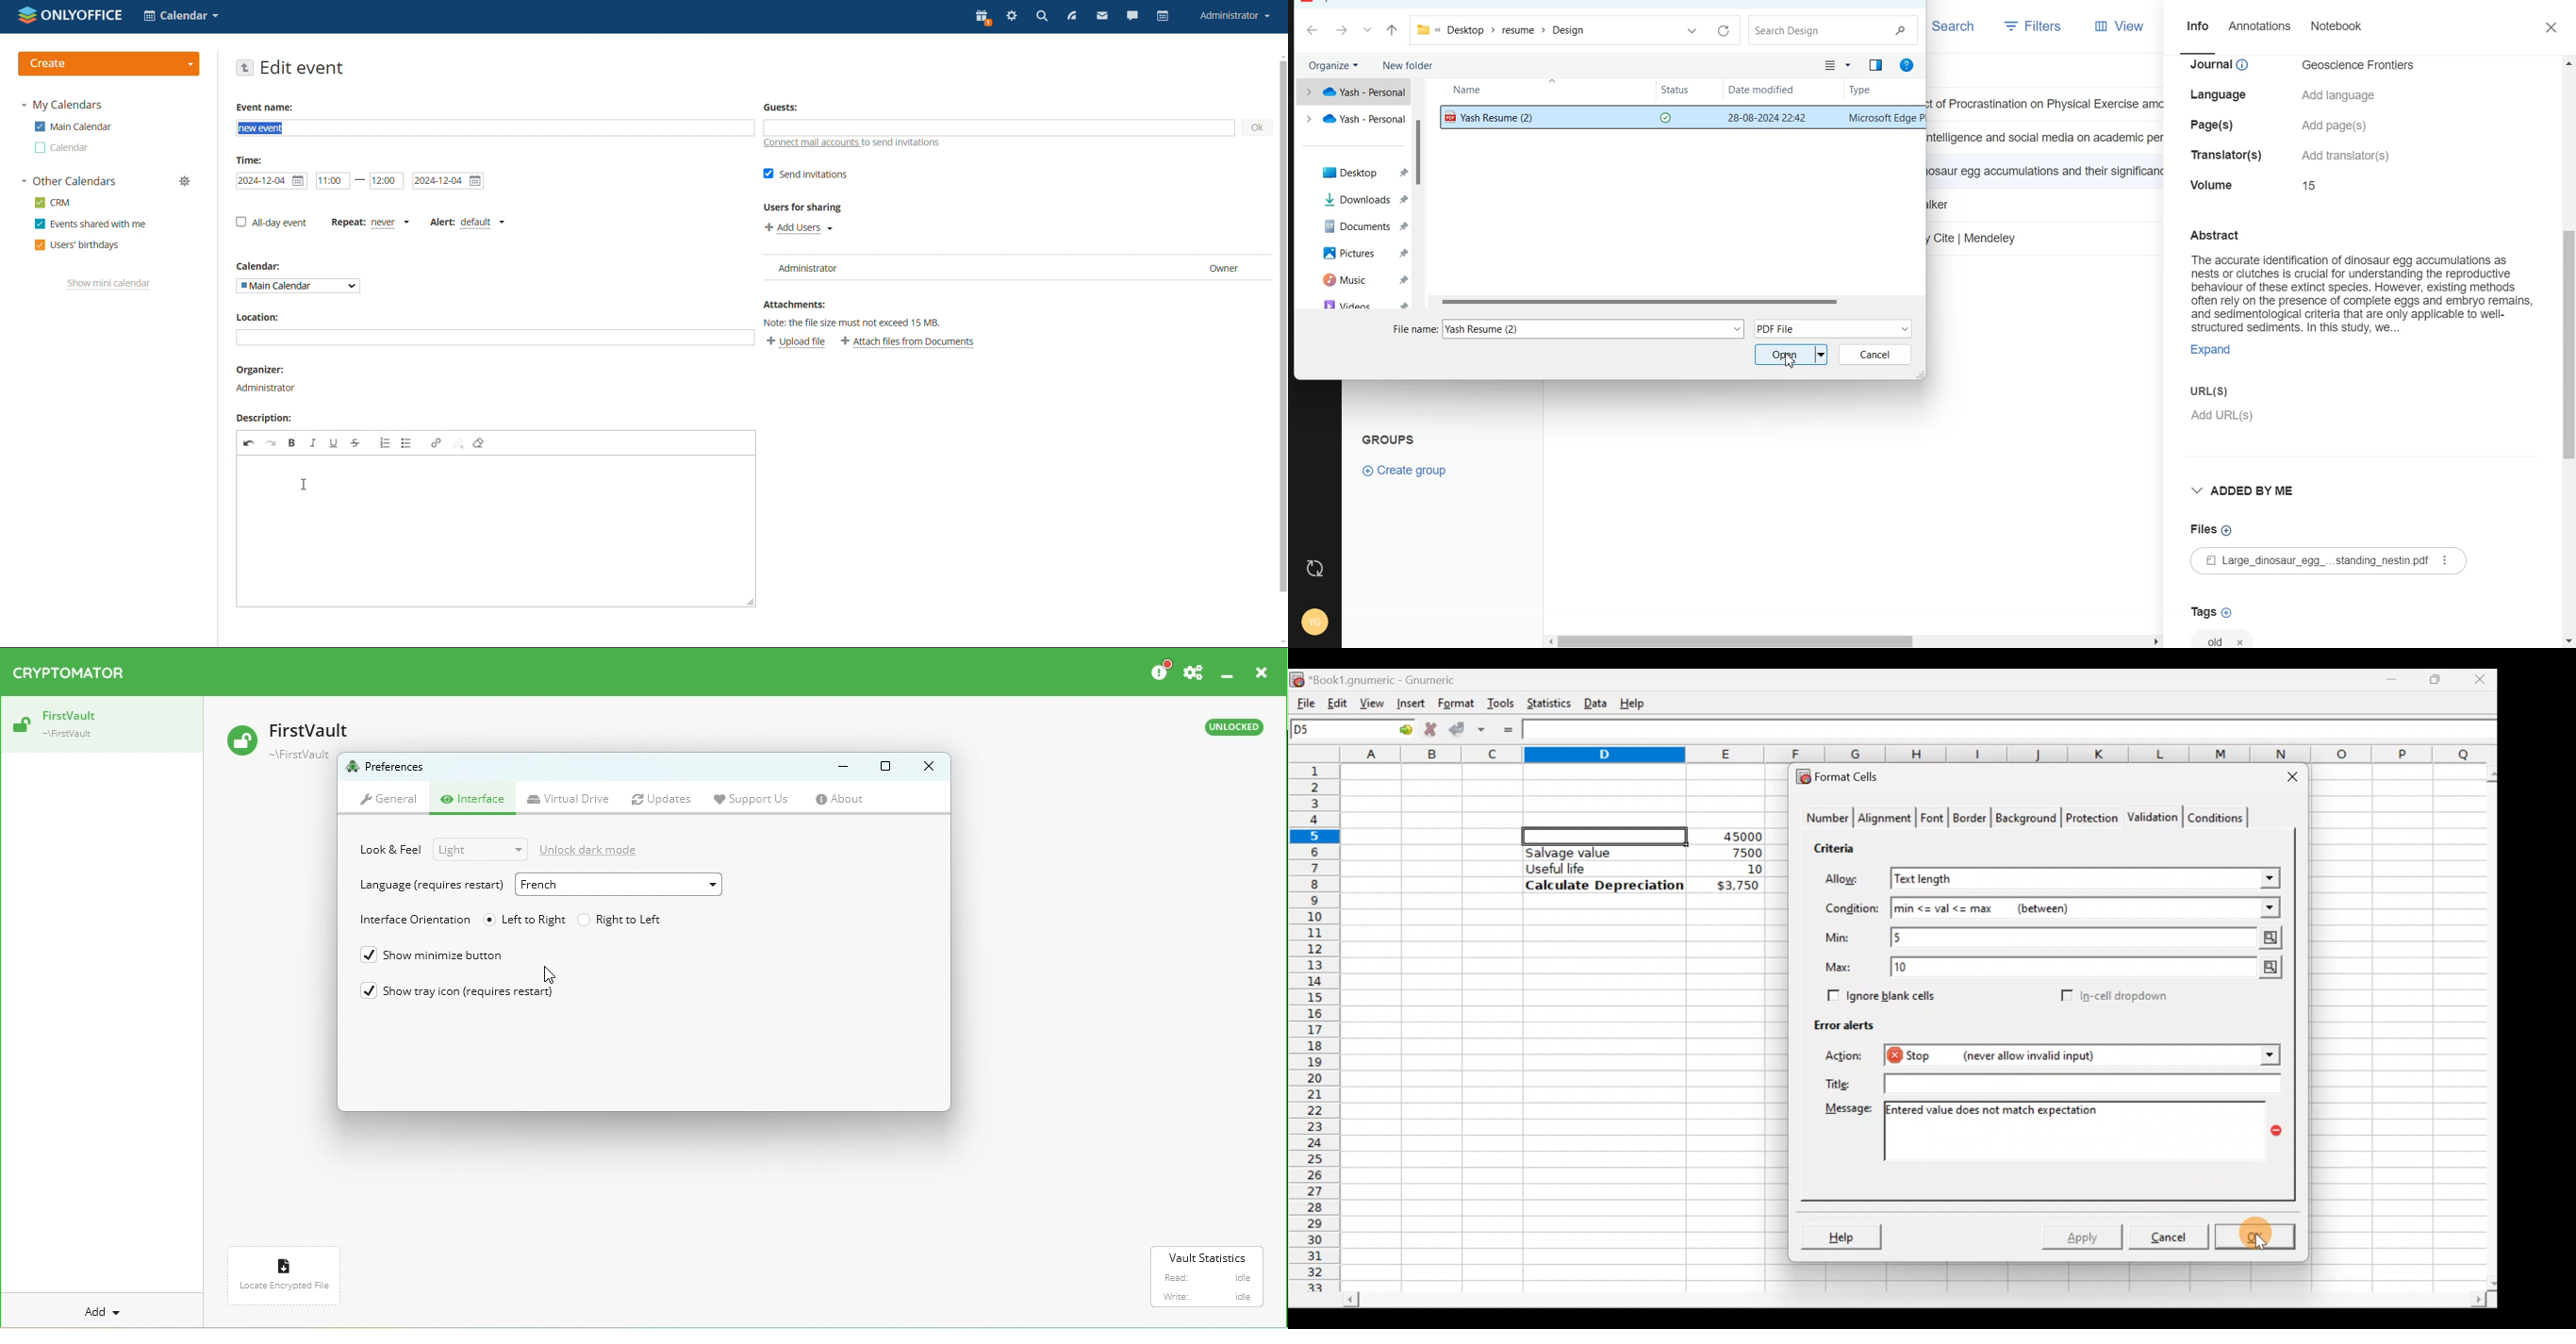  What do you see at coordinates (2086, 908) in the screenshot?
I see `min<=val<=max (between)` at bounding box center [2086, 908].